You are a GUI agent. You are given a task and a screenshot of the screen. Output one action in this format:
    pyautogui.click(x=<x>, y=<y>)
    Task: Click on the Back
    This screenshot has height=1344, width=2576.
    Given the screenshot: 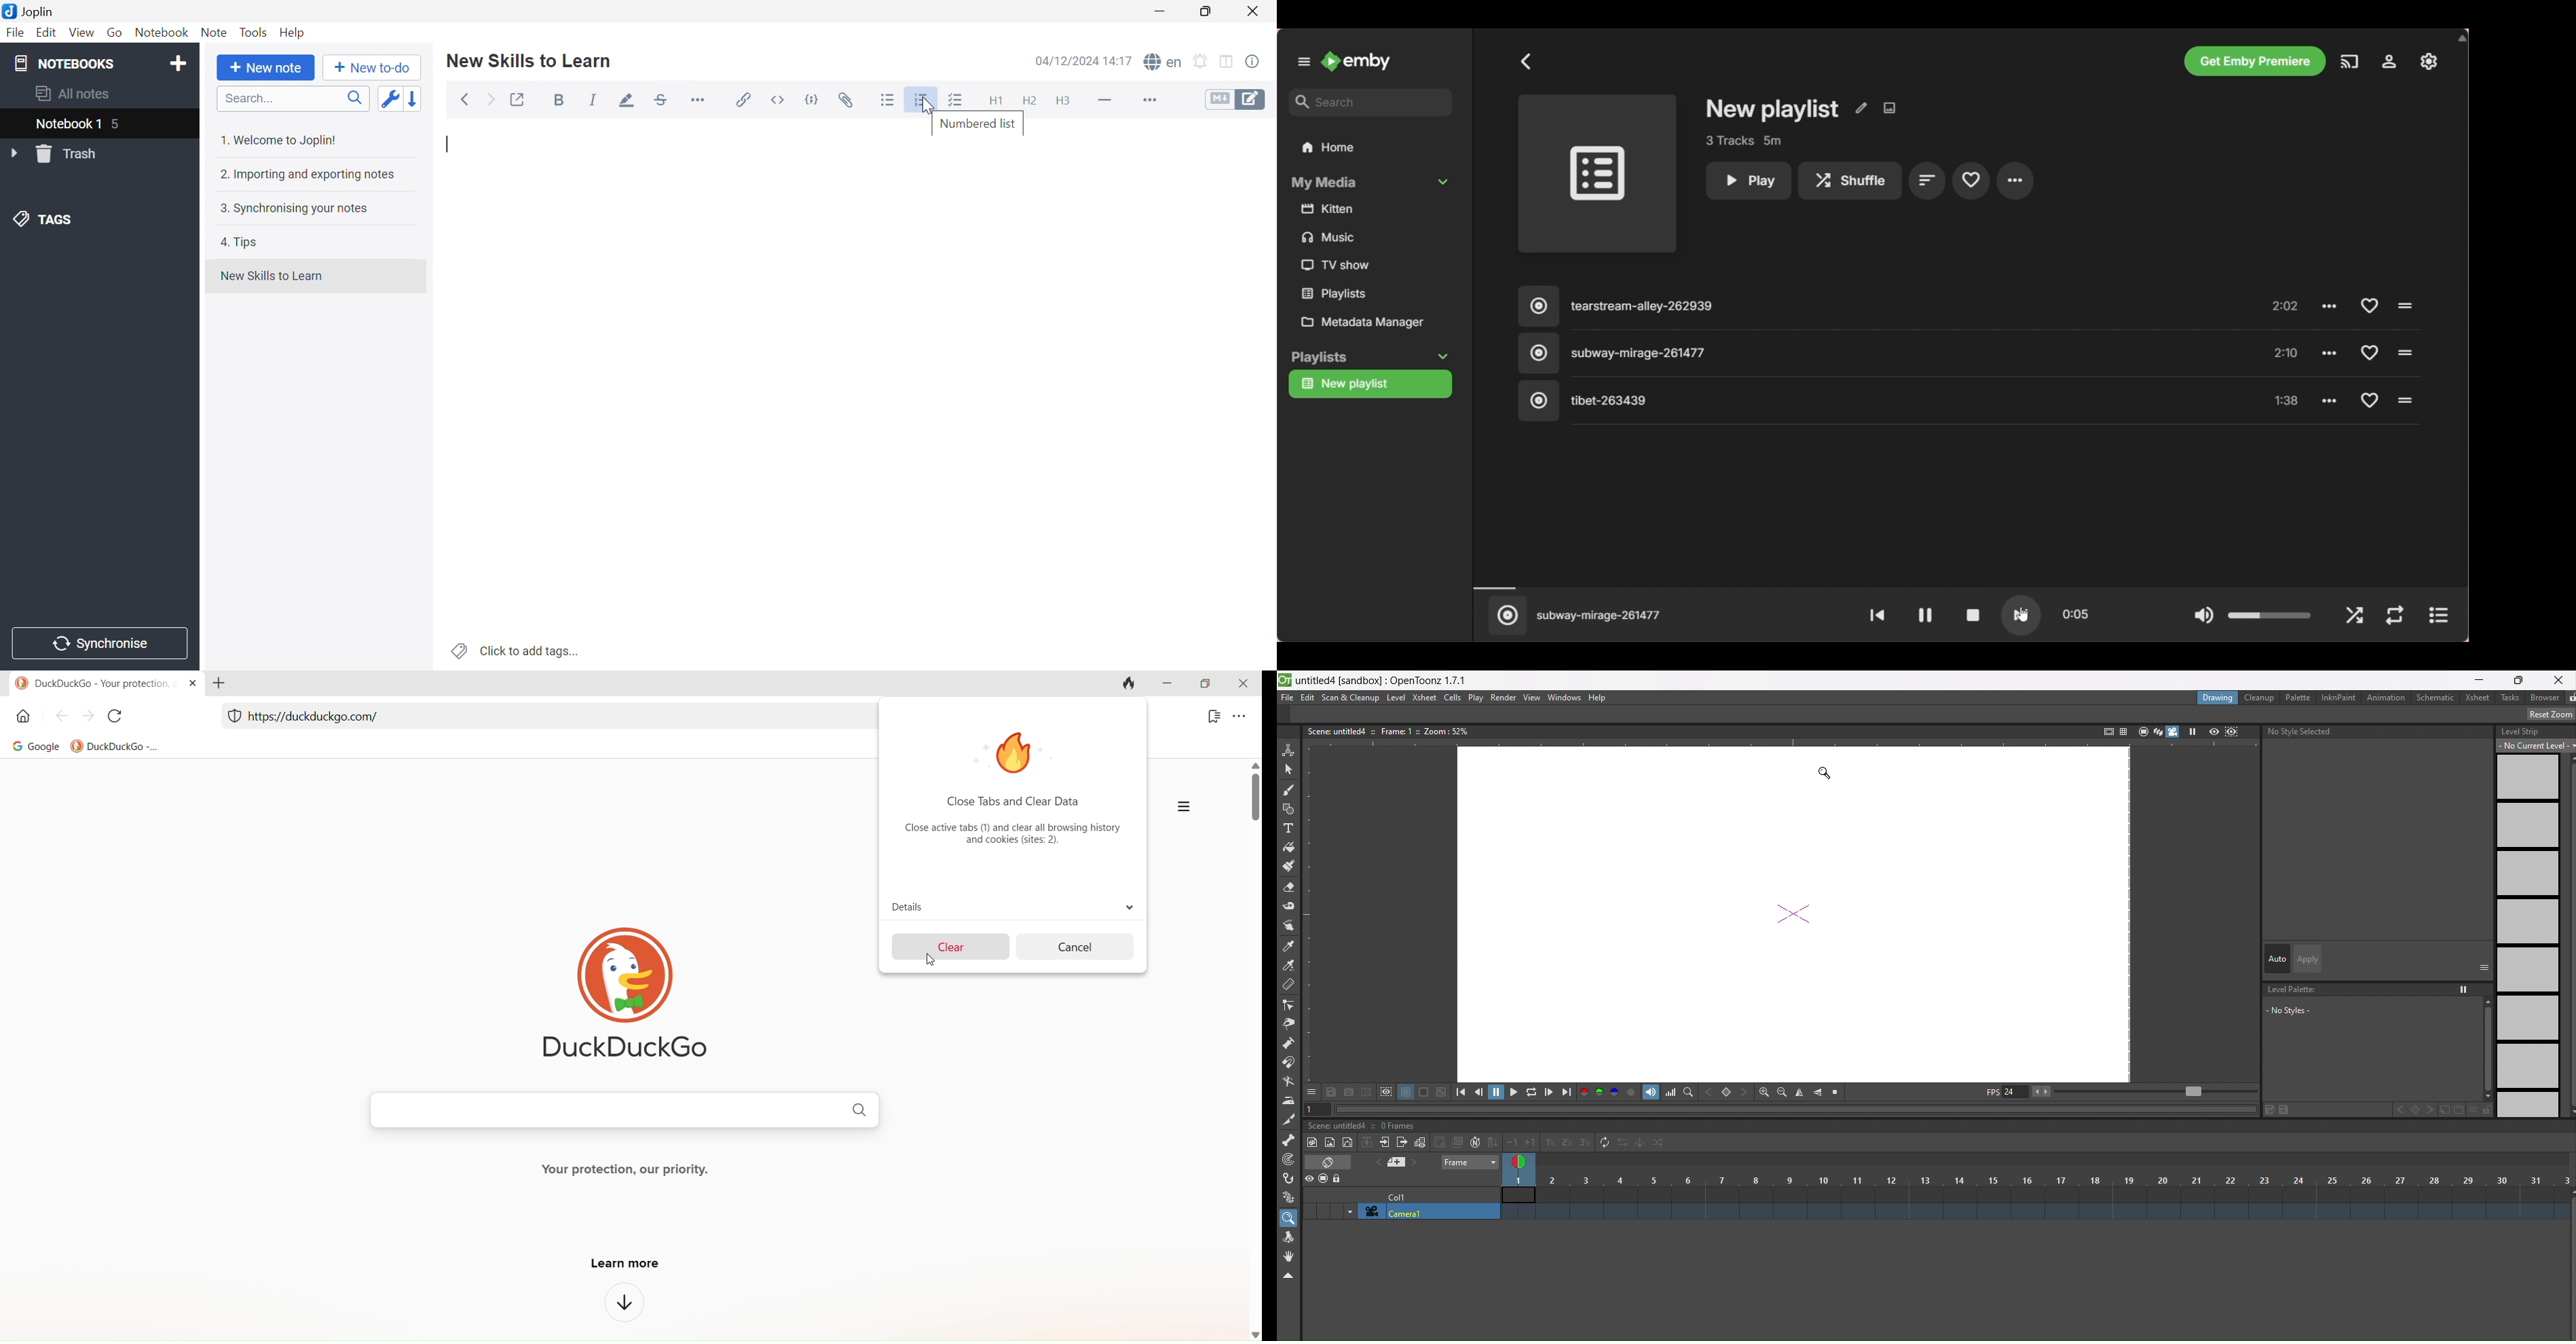 What is the action you would take?
    pyautogui.click(x=465, y=100)
    